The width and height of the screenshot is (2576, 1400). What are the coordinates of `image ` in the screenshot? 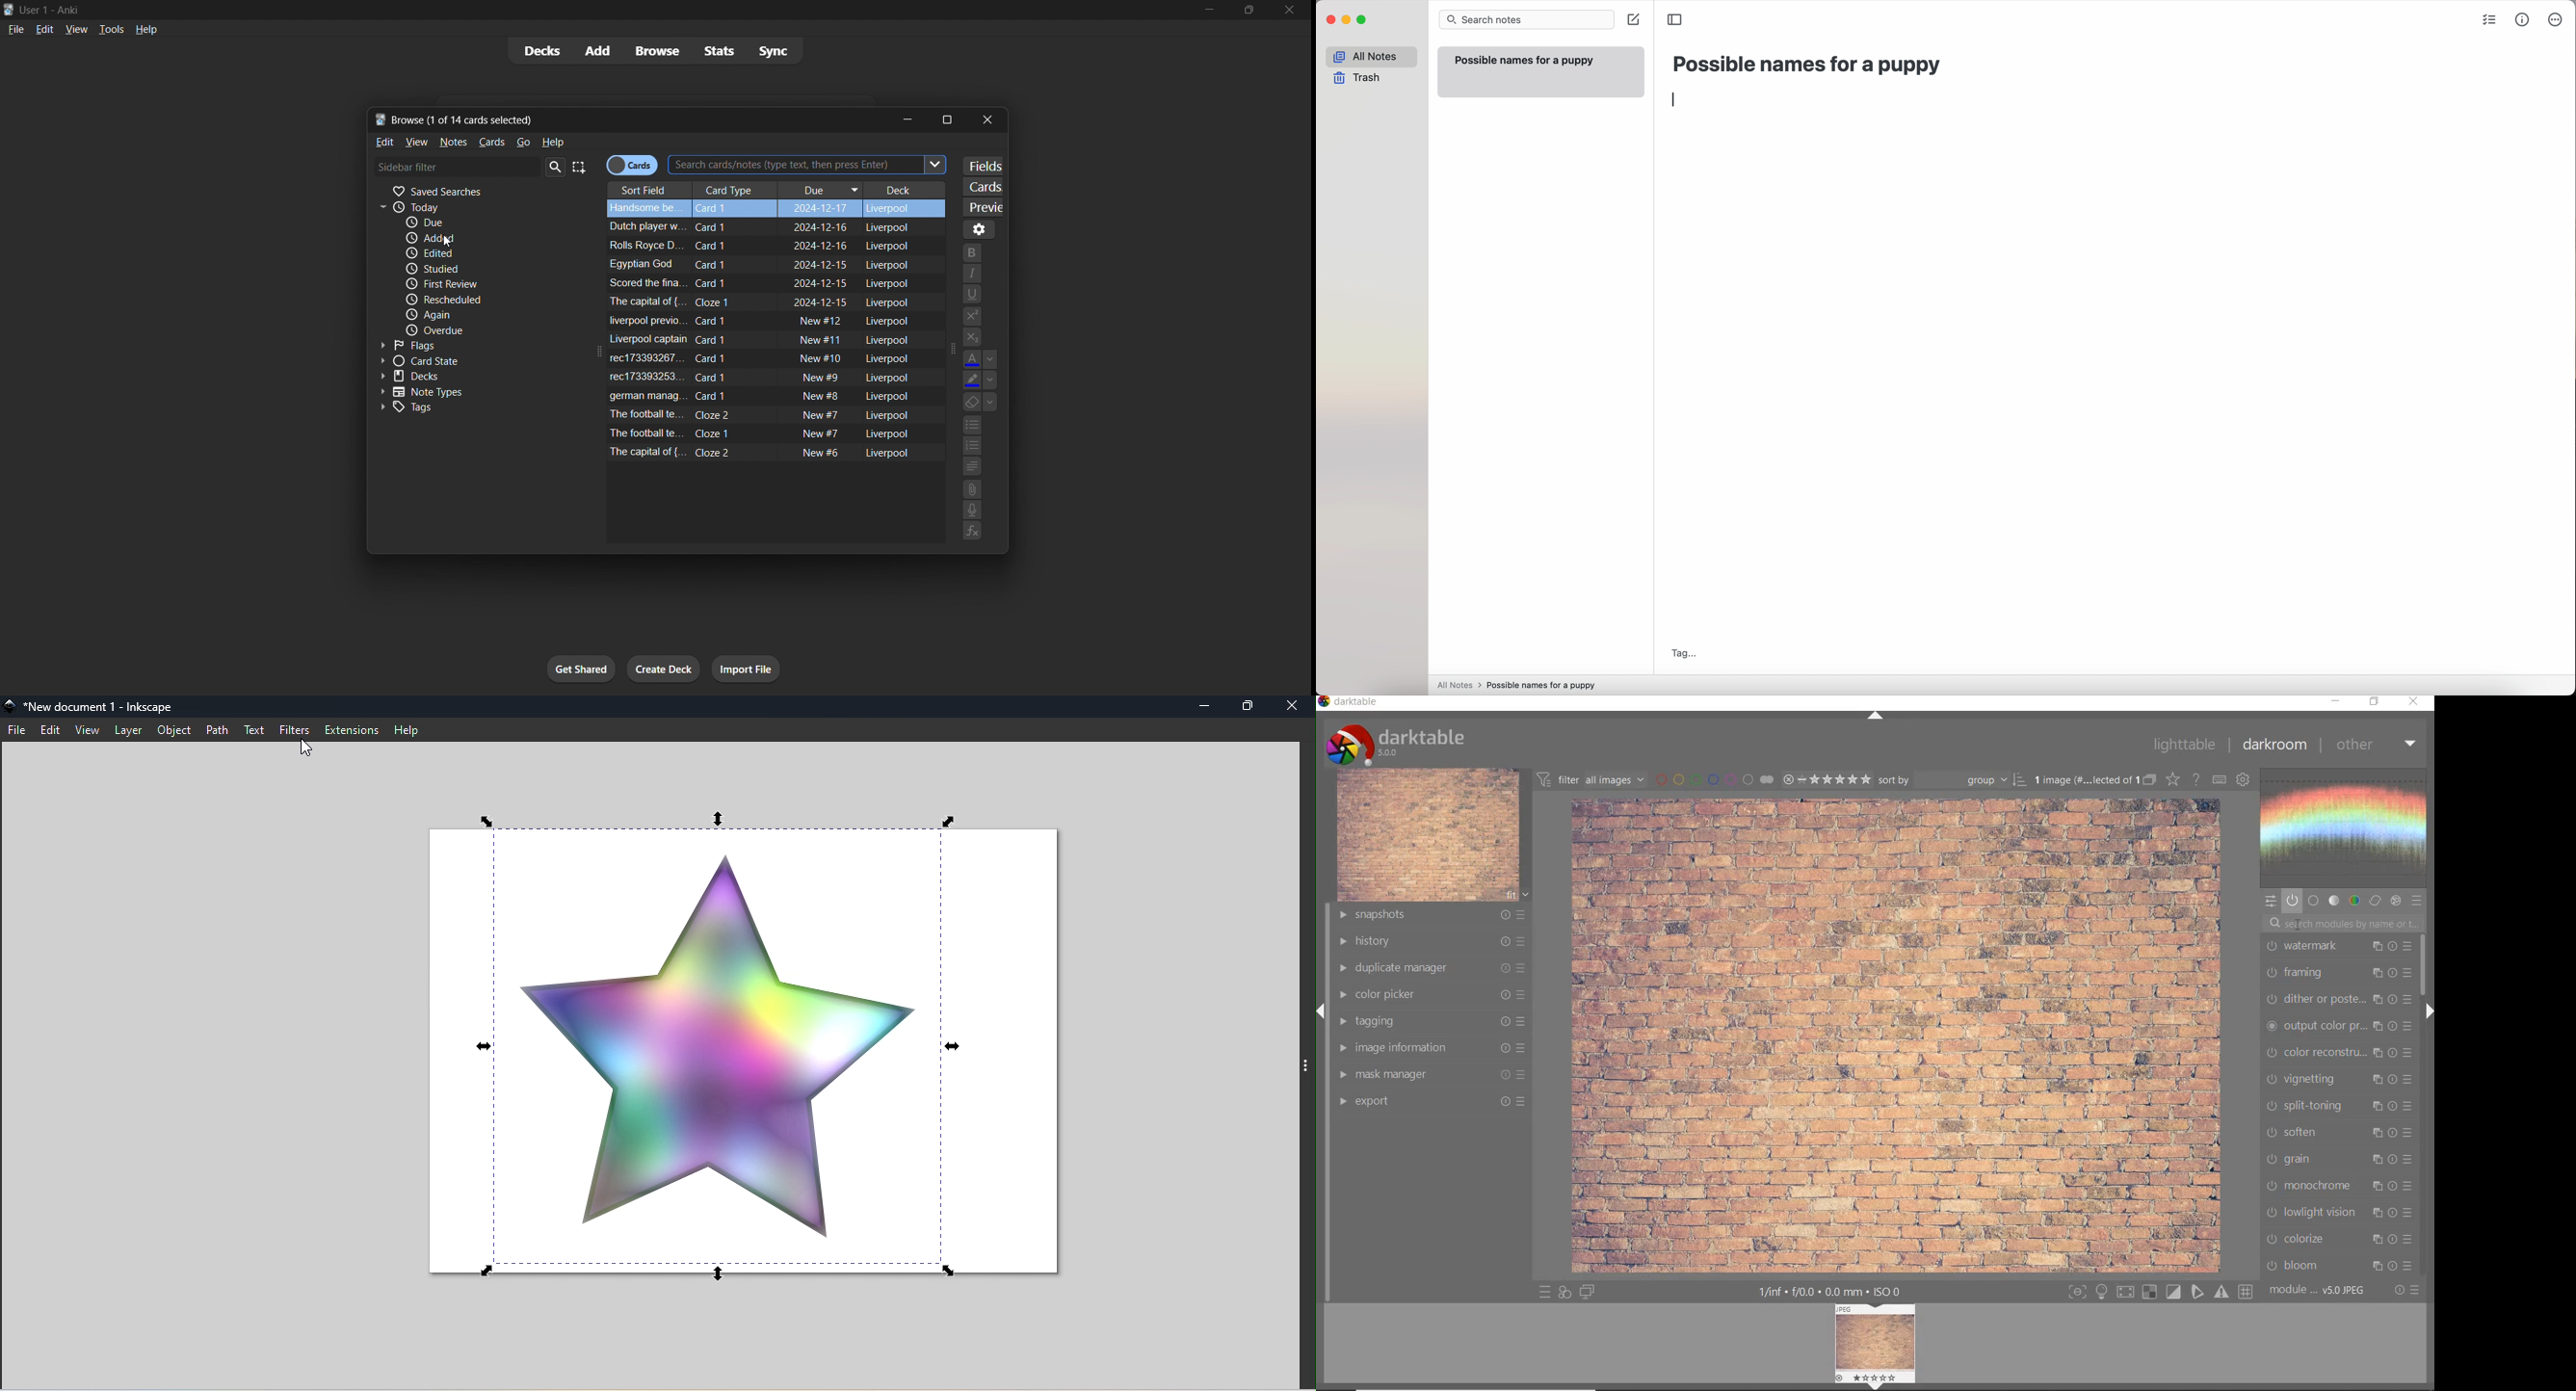 It's located at (1428, 835).